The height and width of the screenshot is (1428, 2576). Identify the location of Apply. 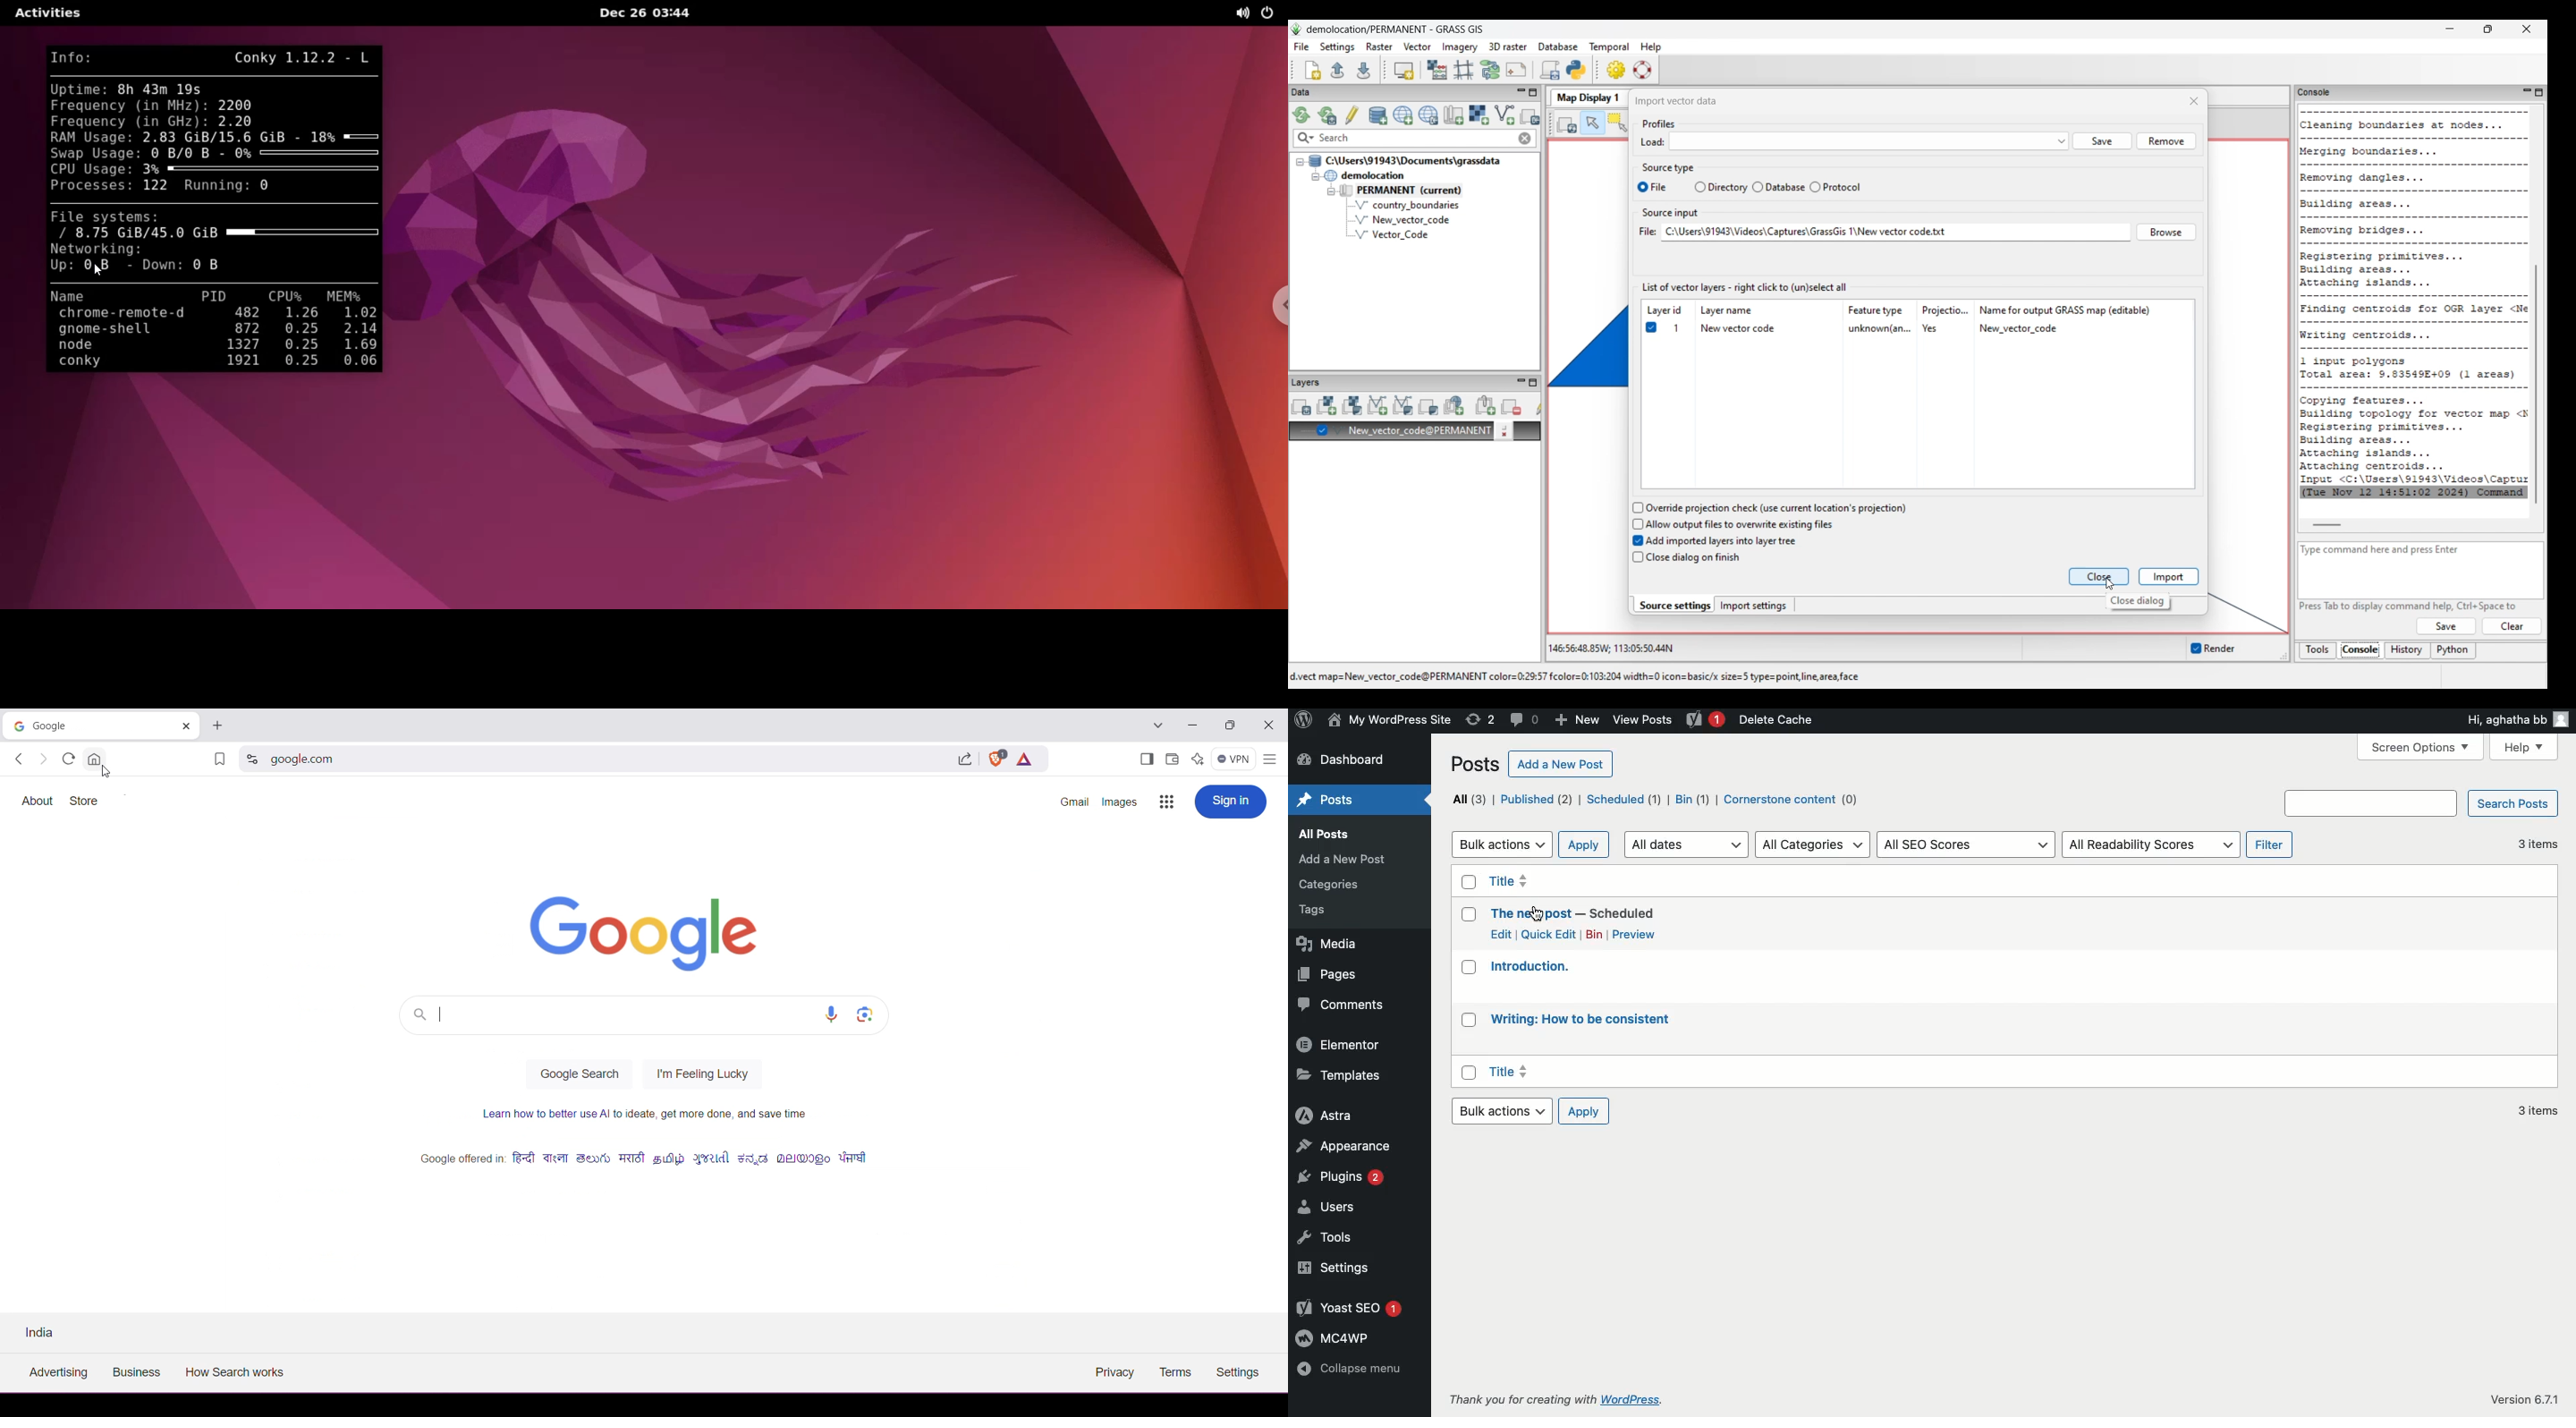
(1584, 1111).